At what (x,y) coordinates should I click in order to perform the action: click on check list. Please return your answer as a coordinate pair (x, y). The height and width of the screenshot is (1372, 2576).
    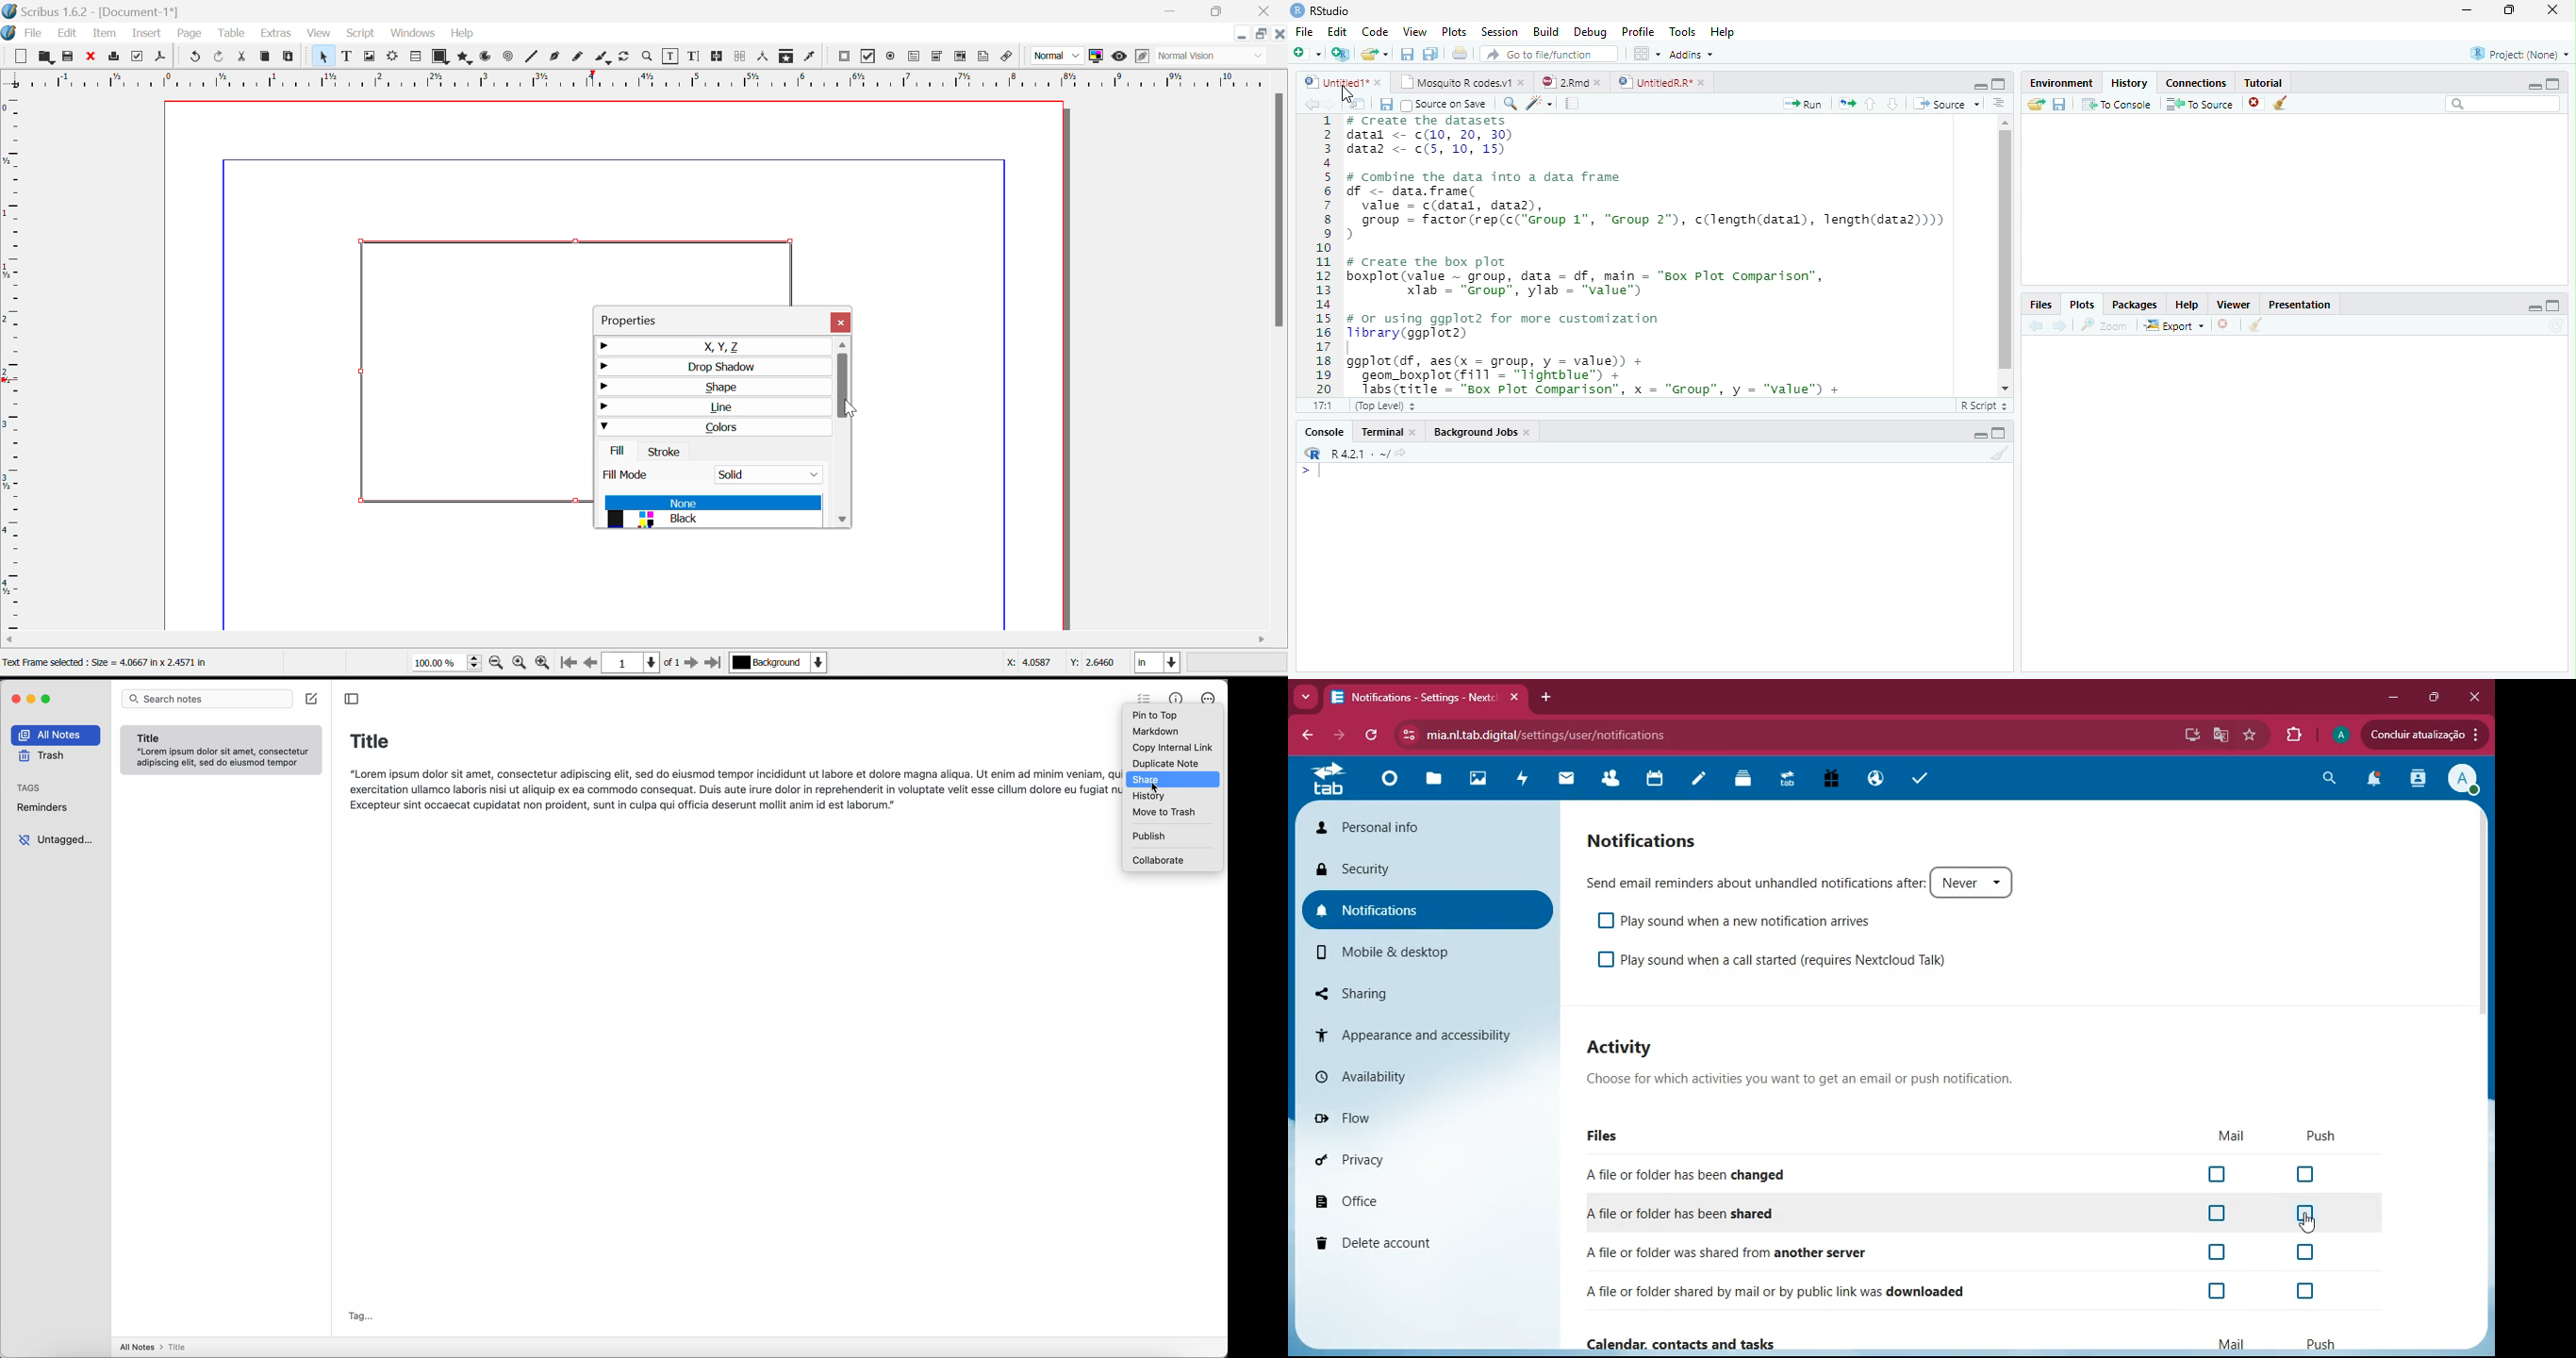
    Looking at the image, I should click on (1144, 697).